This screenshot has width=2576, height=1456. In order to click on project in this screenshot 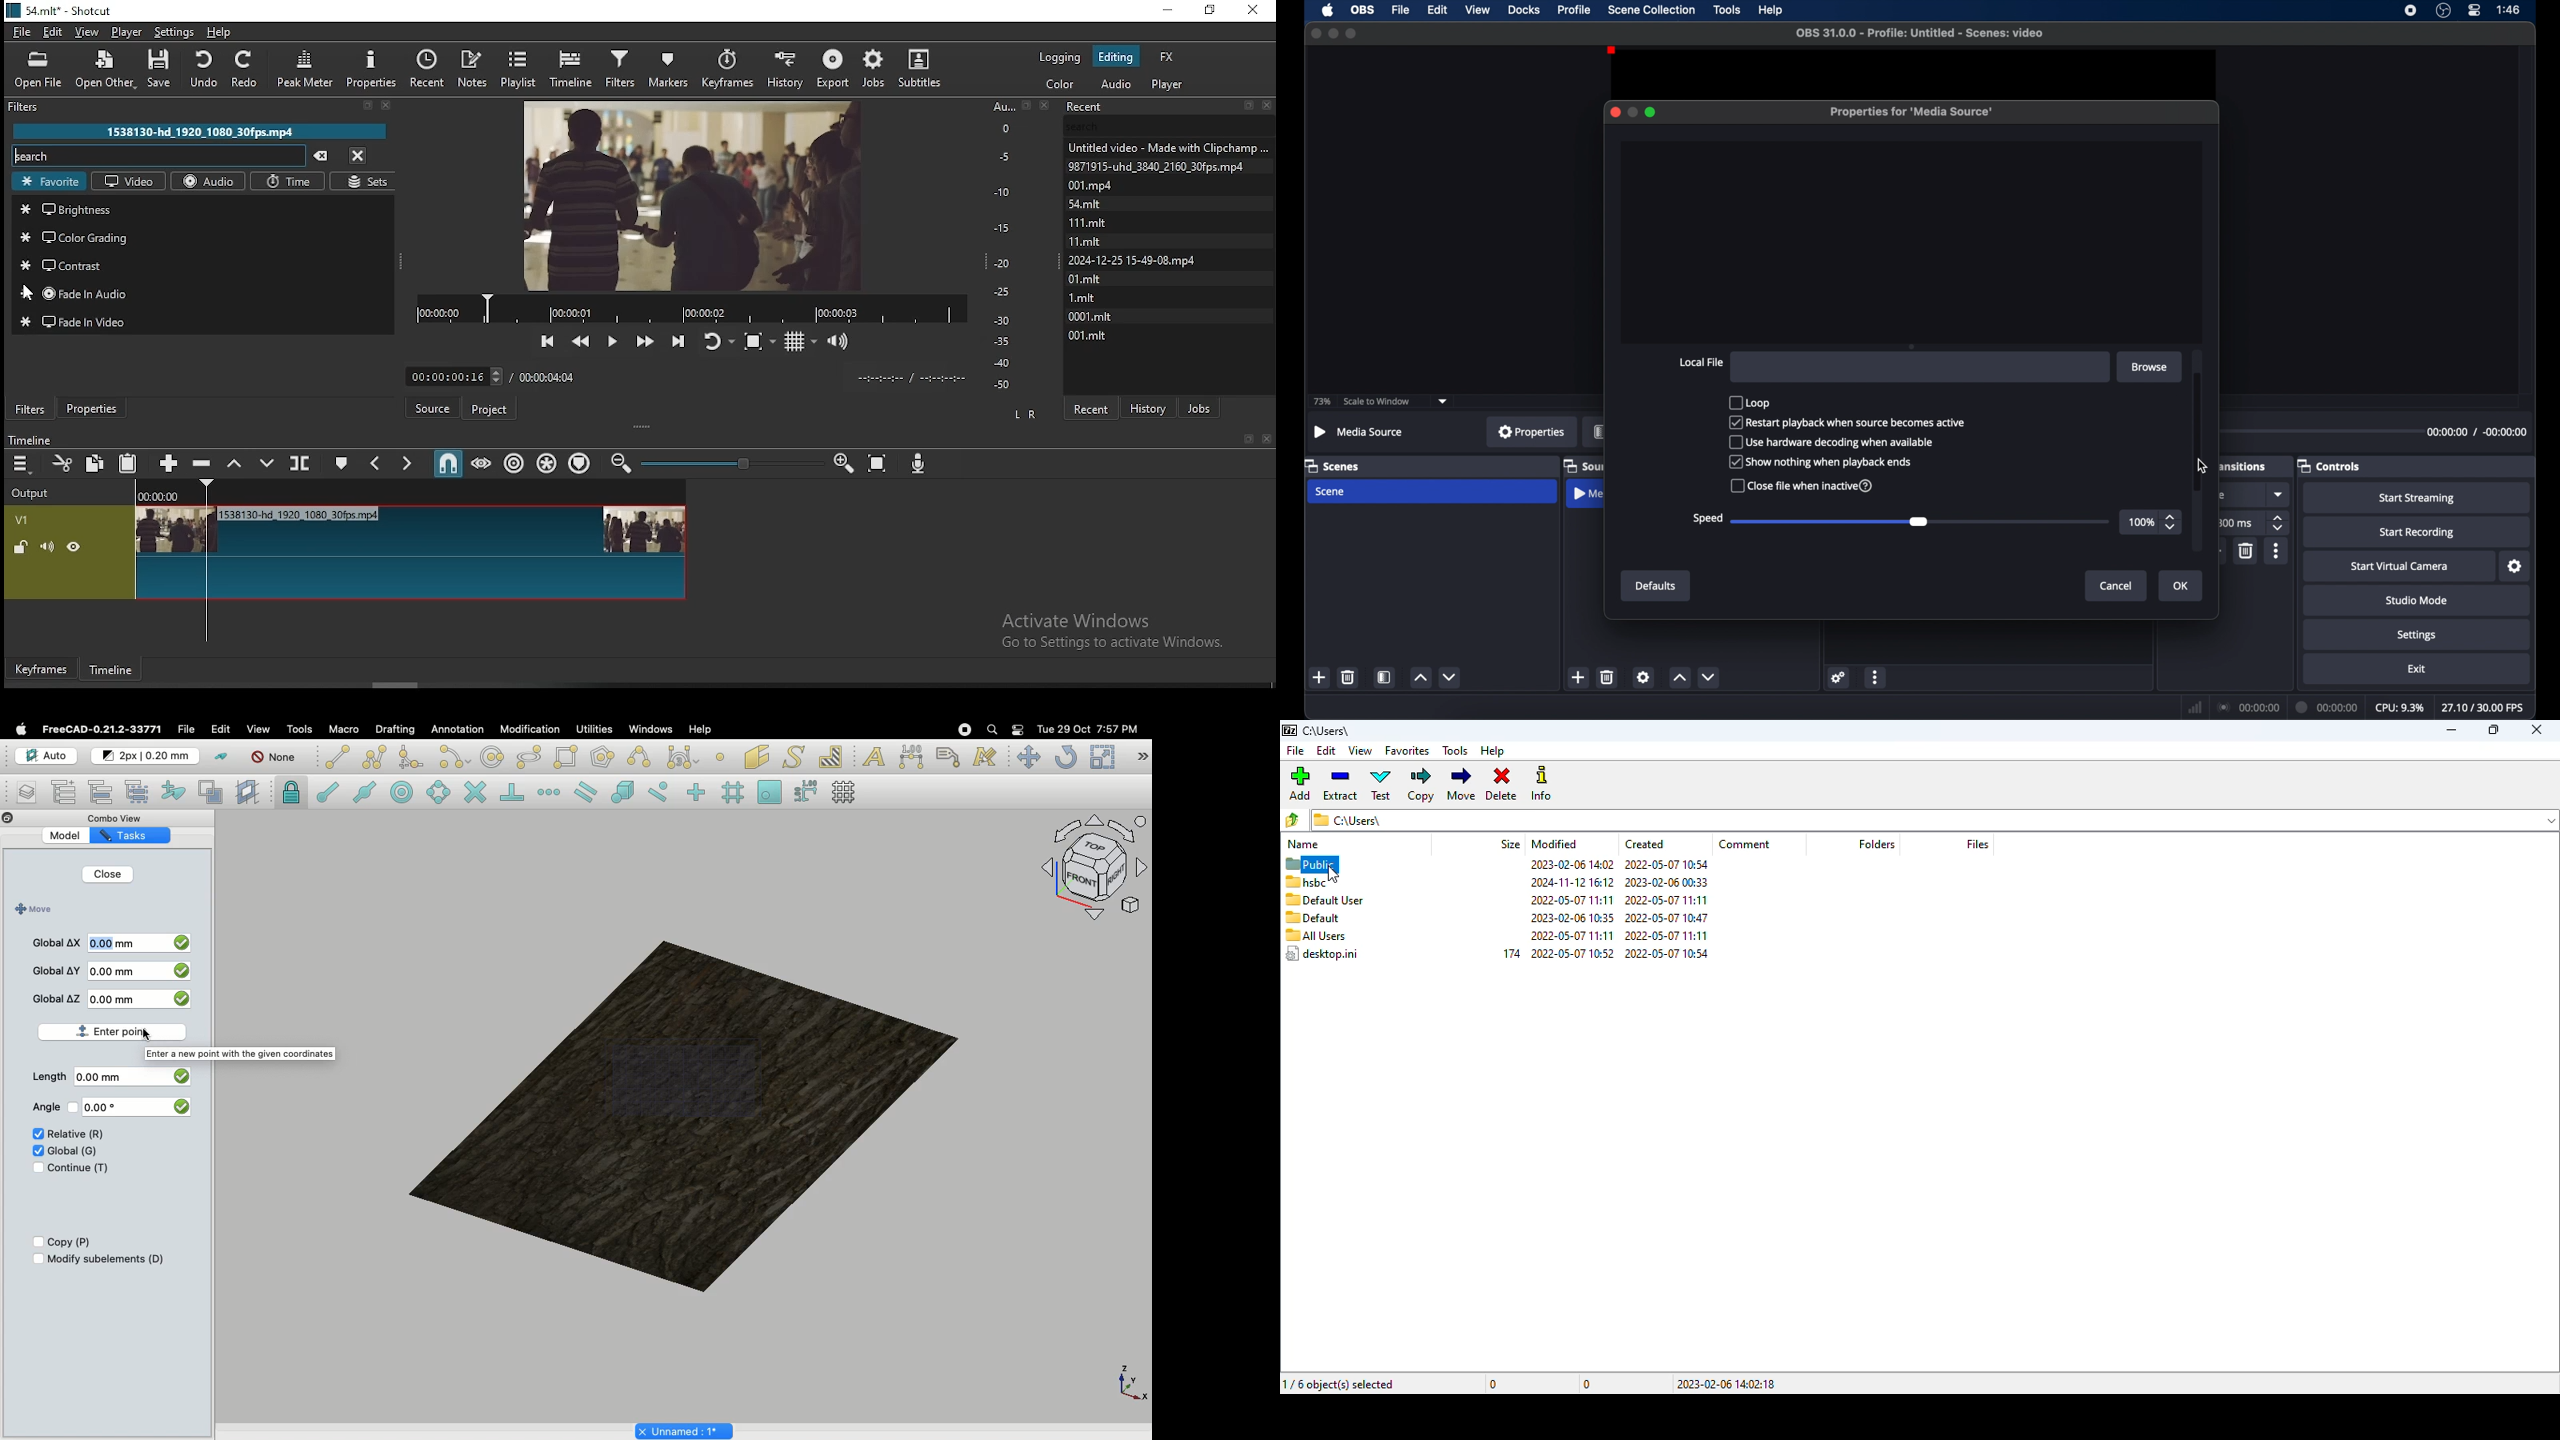, I will do `click(490, 412)`.